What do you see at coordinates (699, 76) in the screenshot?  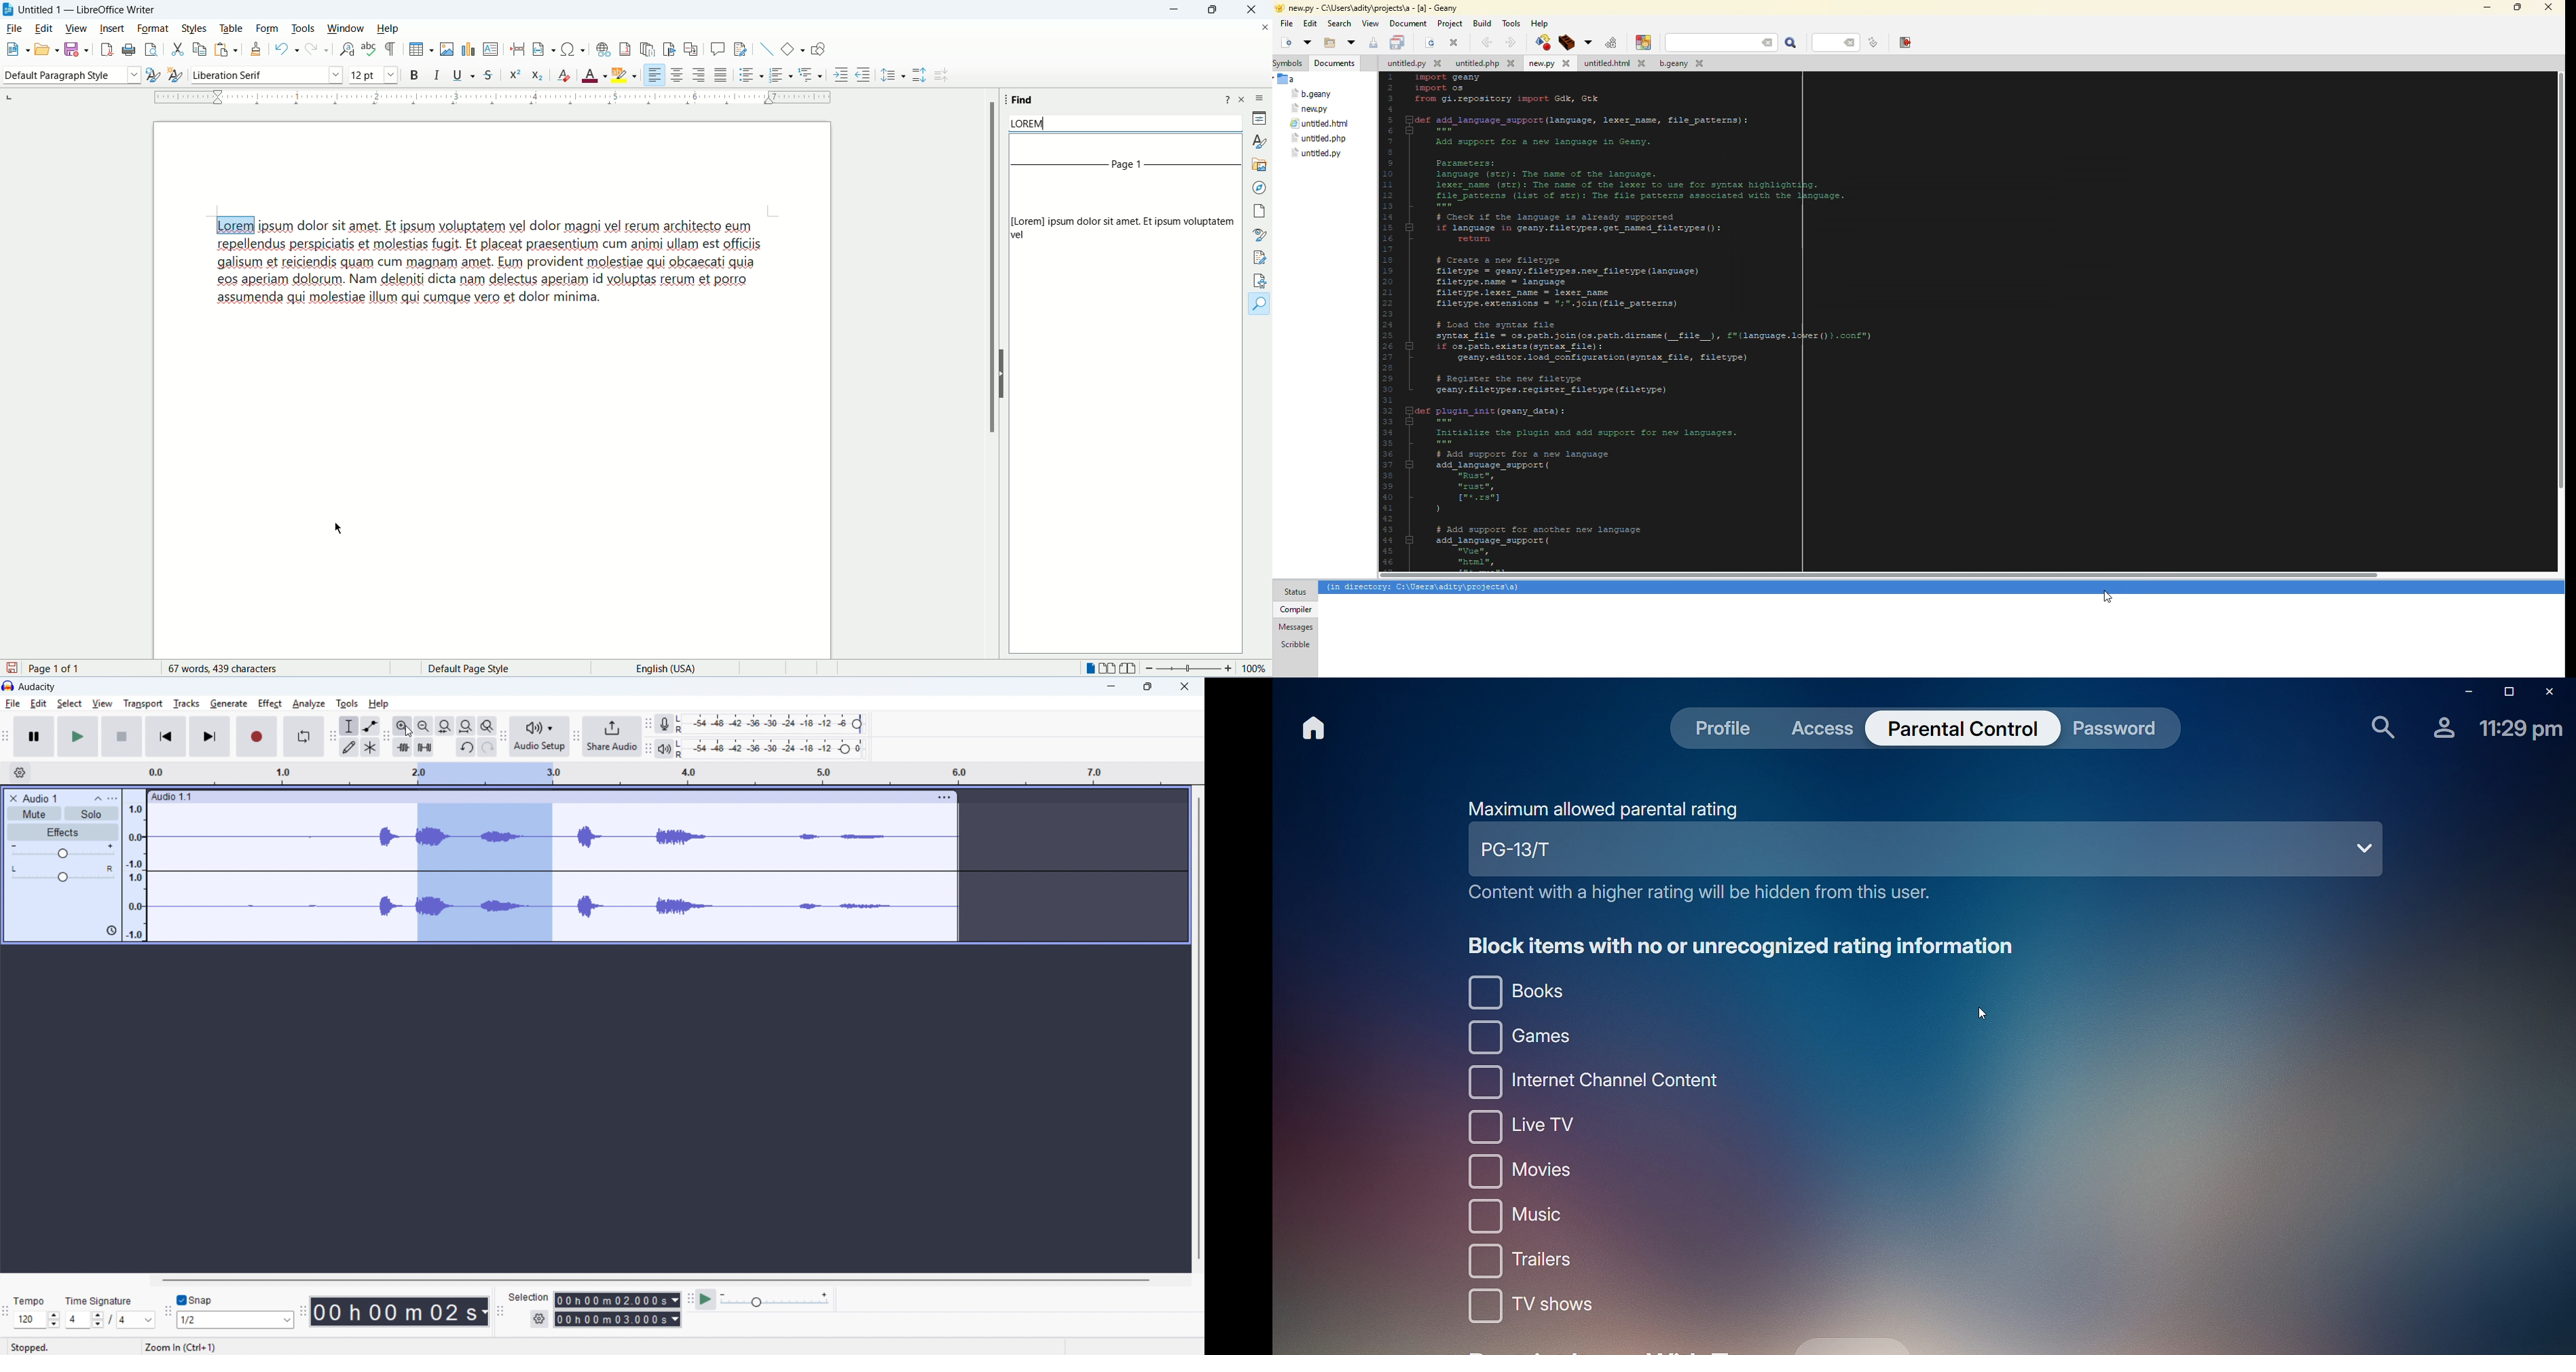 I see `align right` at bounding box center [699, 76].